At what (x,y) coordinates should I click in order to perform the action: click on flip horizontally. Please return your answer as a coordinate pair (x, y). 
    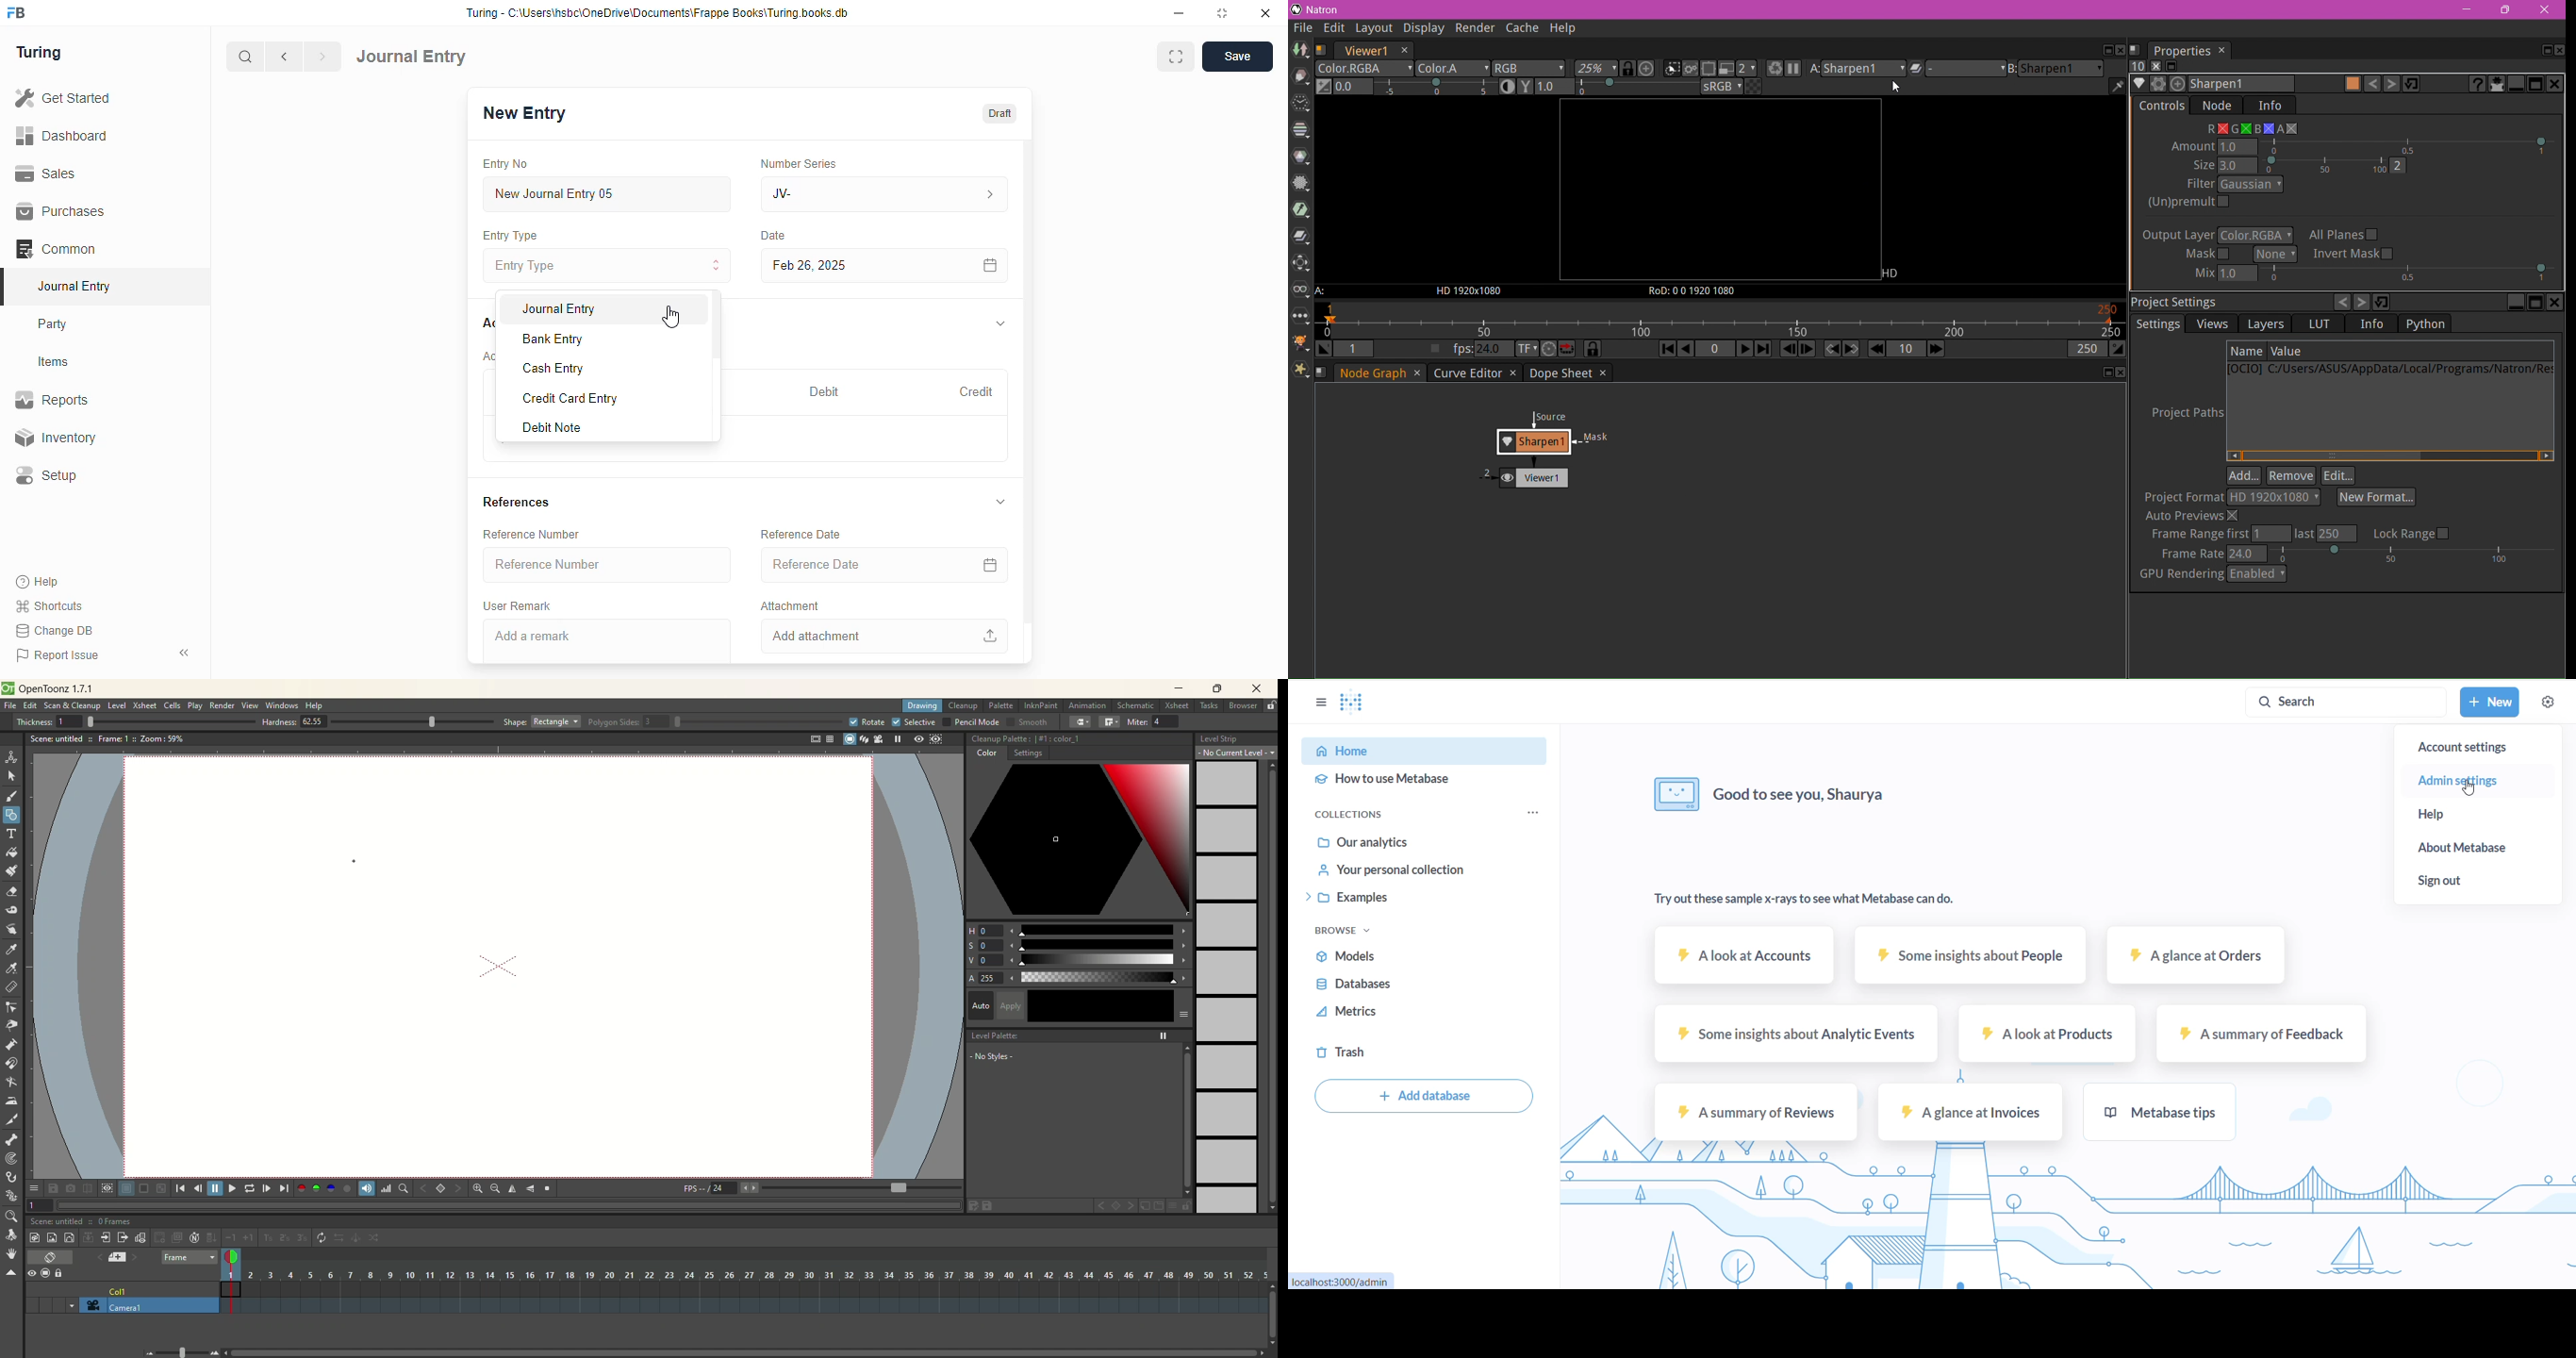
    Looking at the image, I should click on (512, 1189).